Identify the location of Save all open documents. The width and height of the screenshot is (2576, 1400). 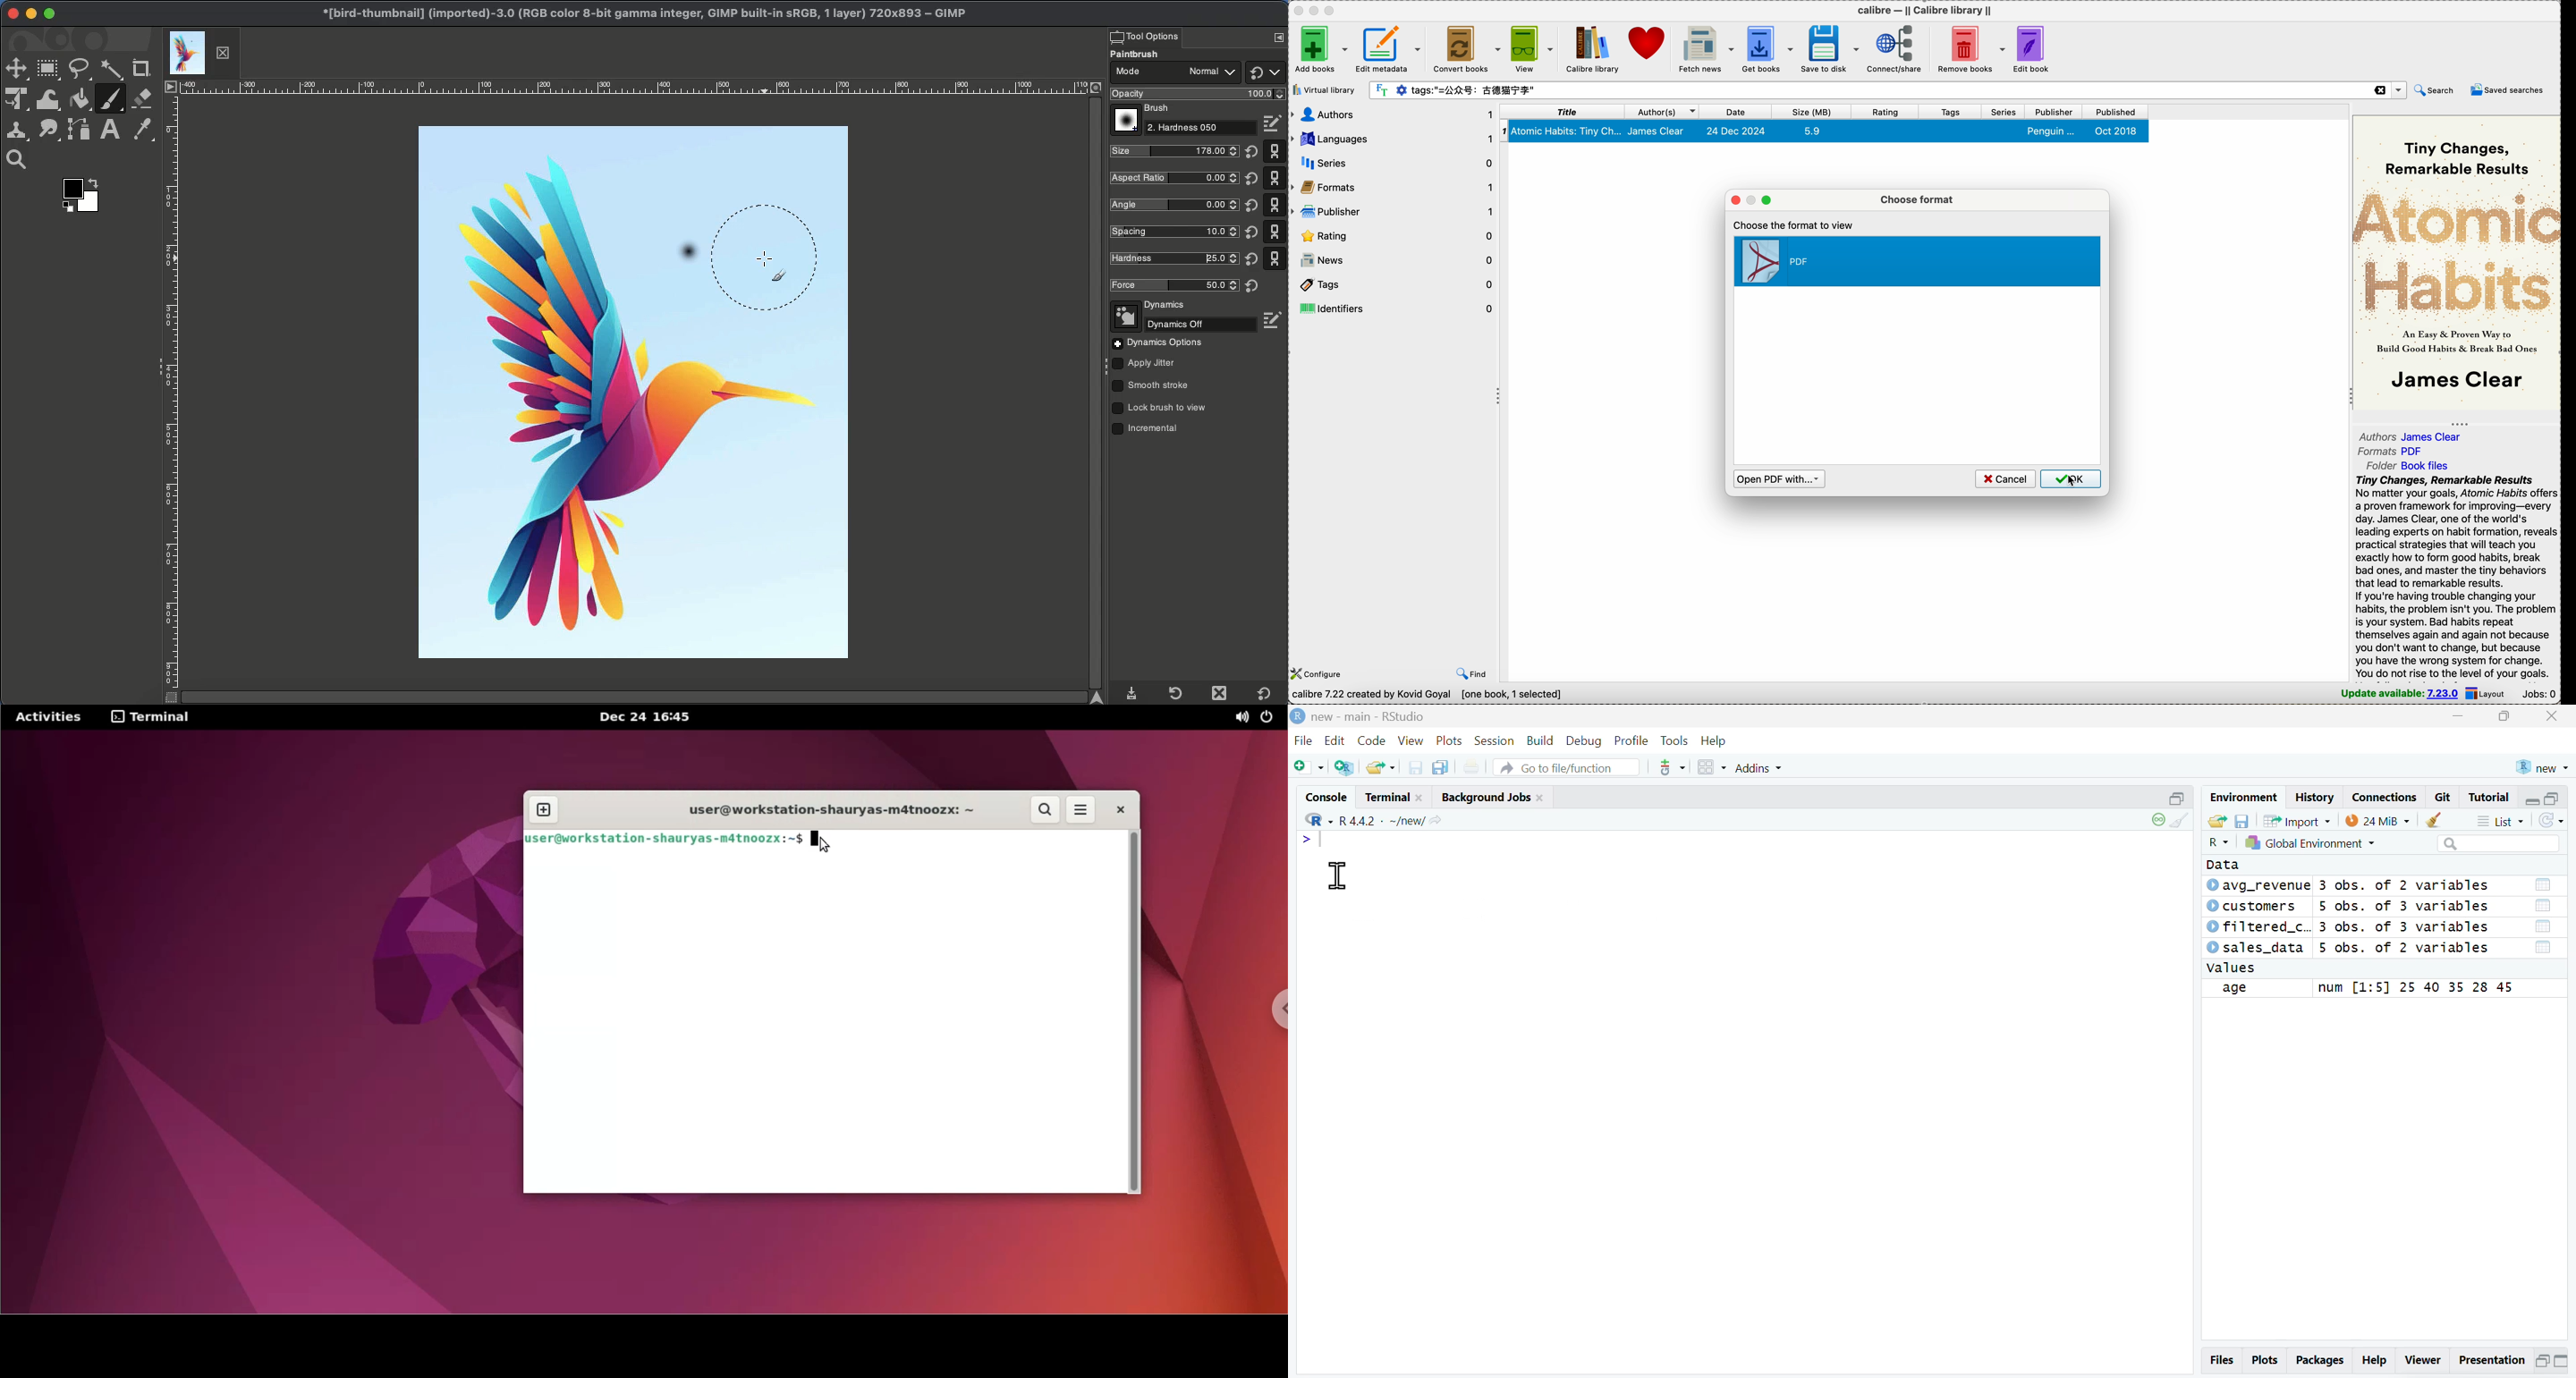
(1441, 768).